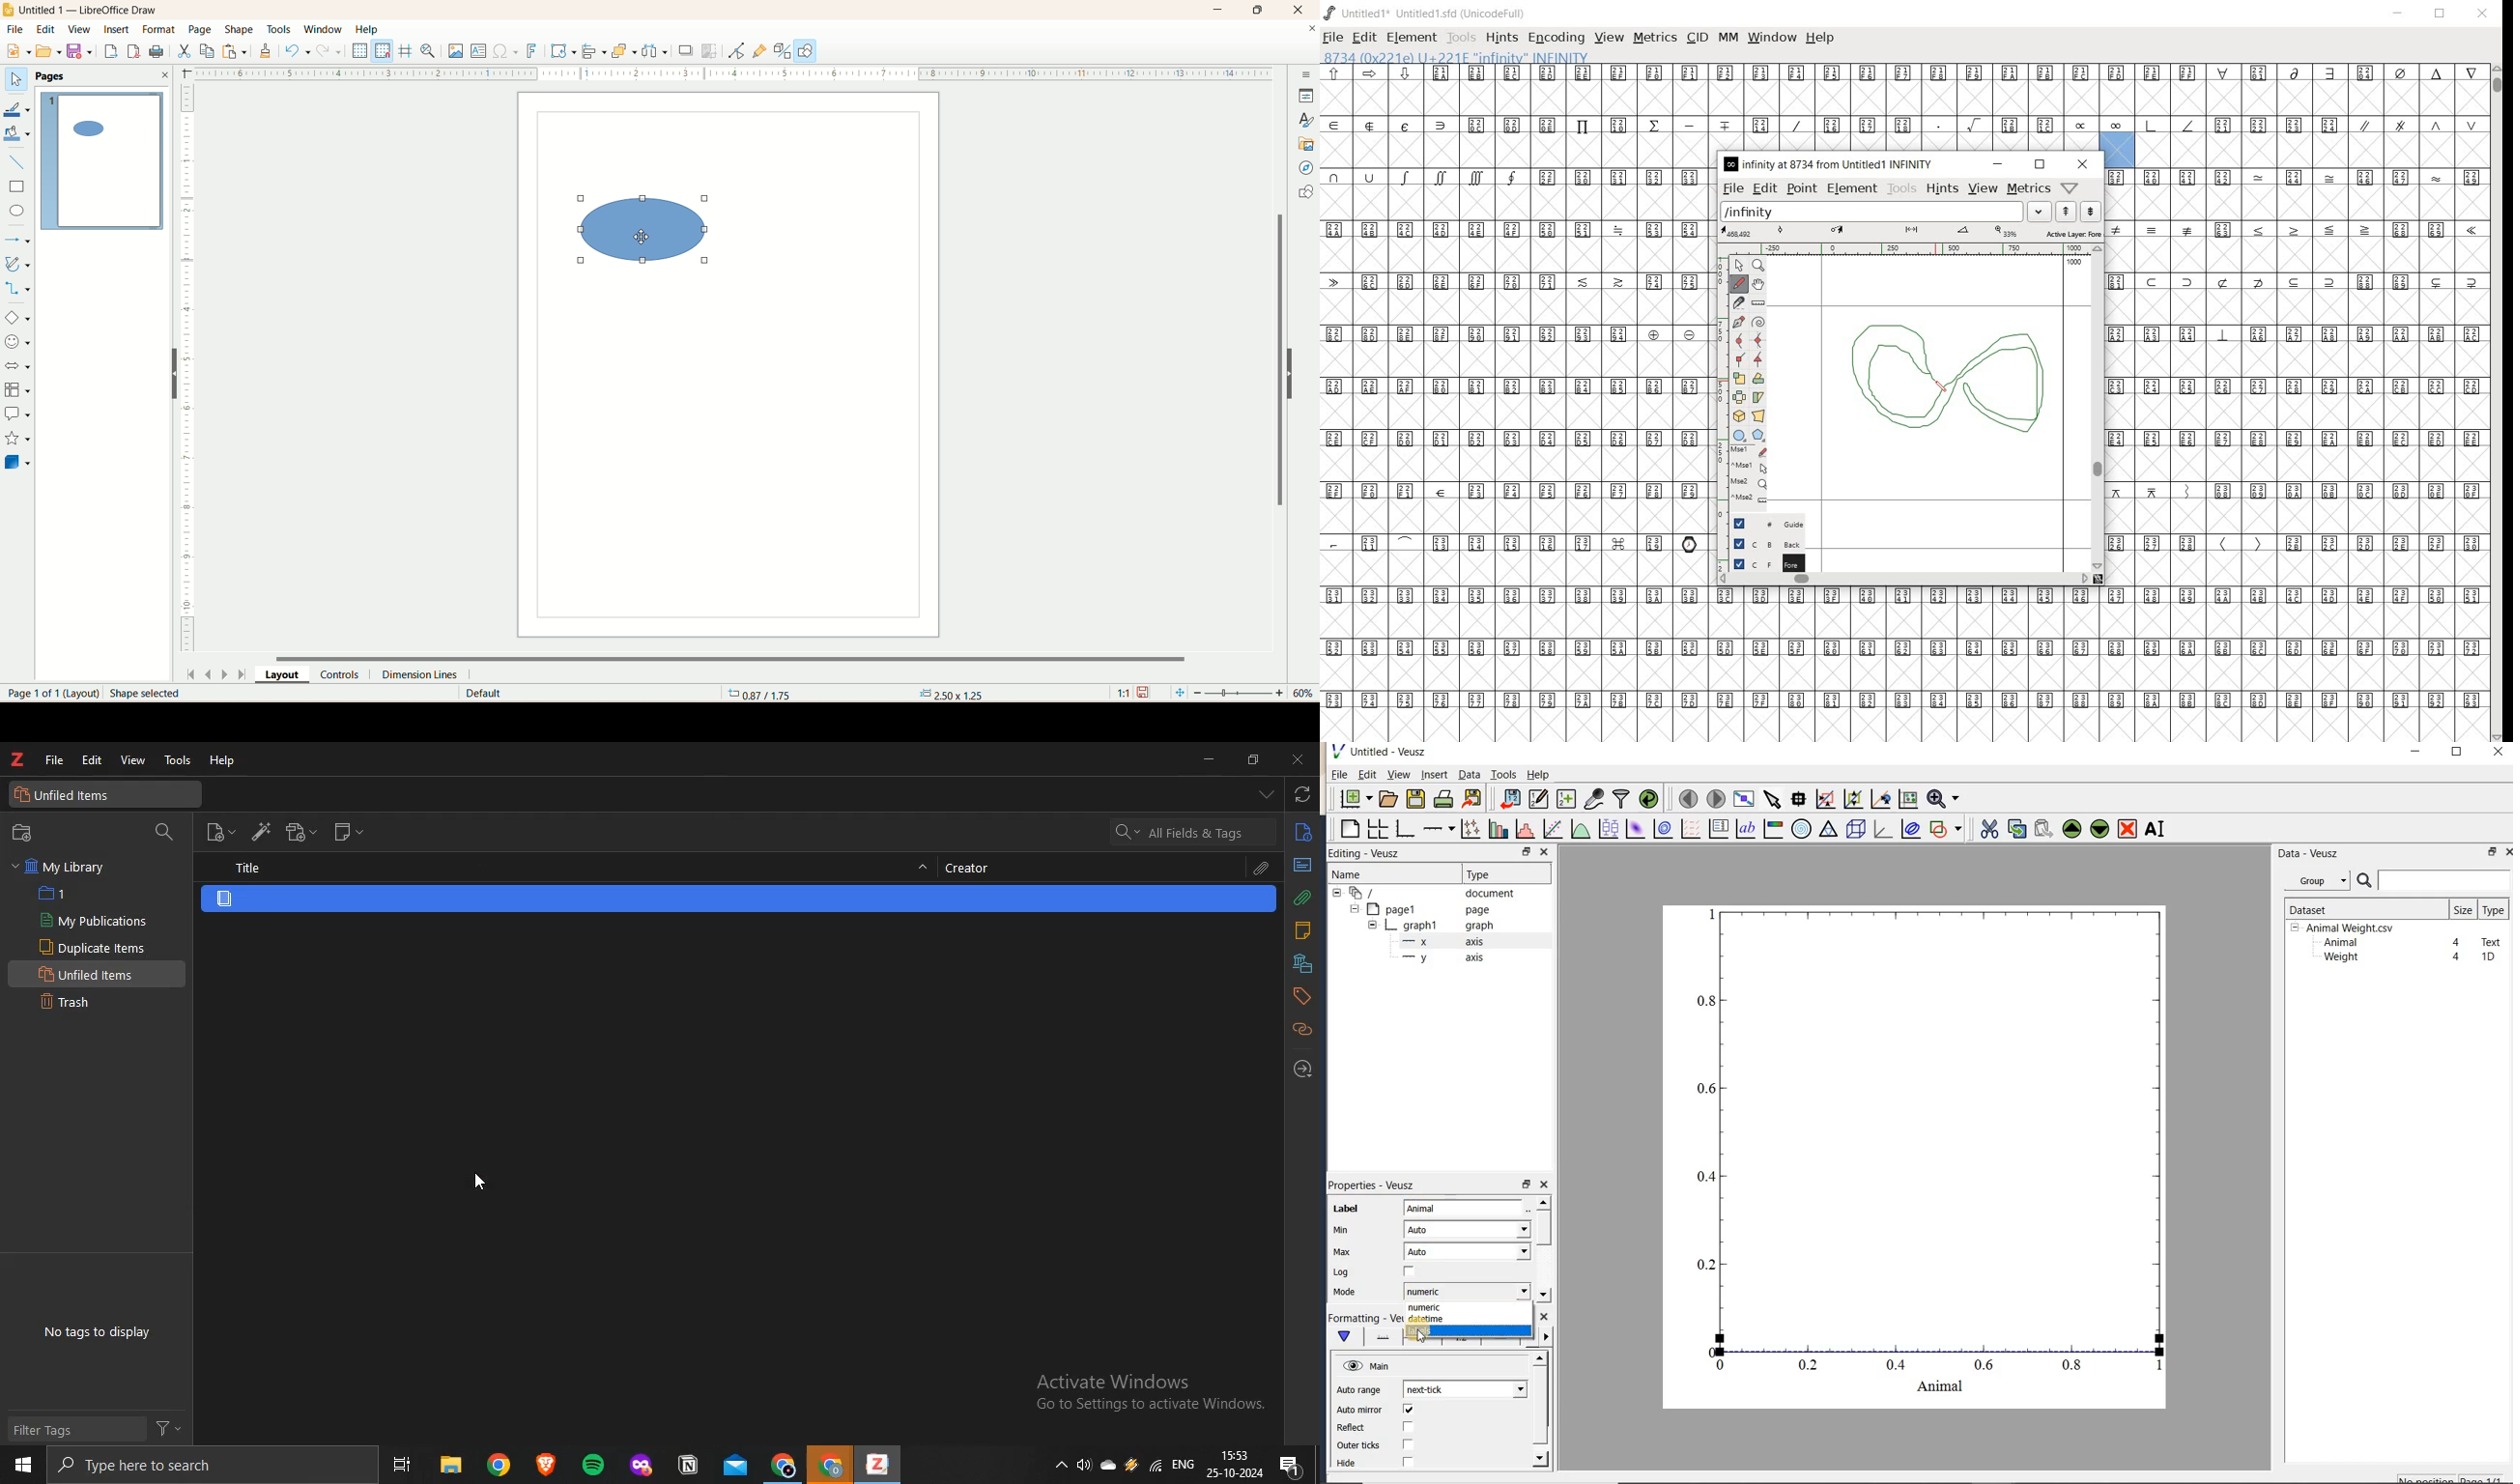 The width and height of the screenshot is (2520, 1484). I want to click on type, so click(2493, 910).